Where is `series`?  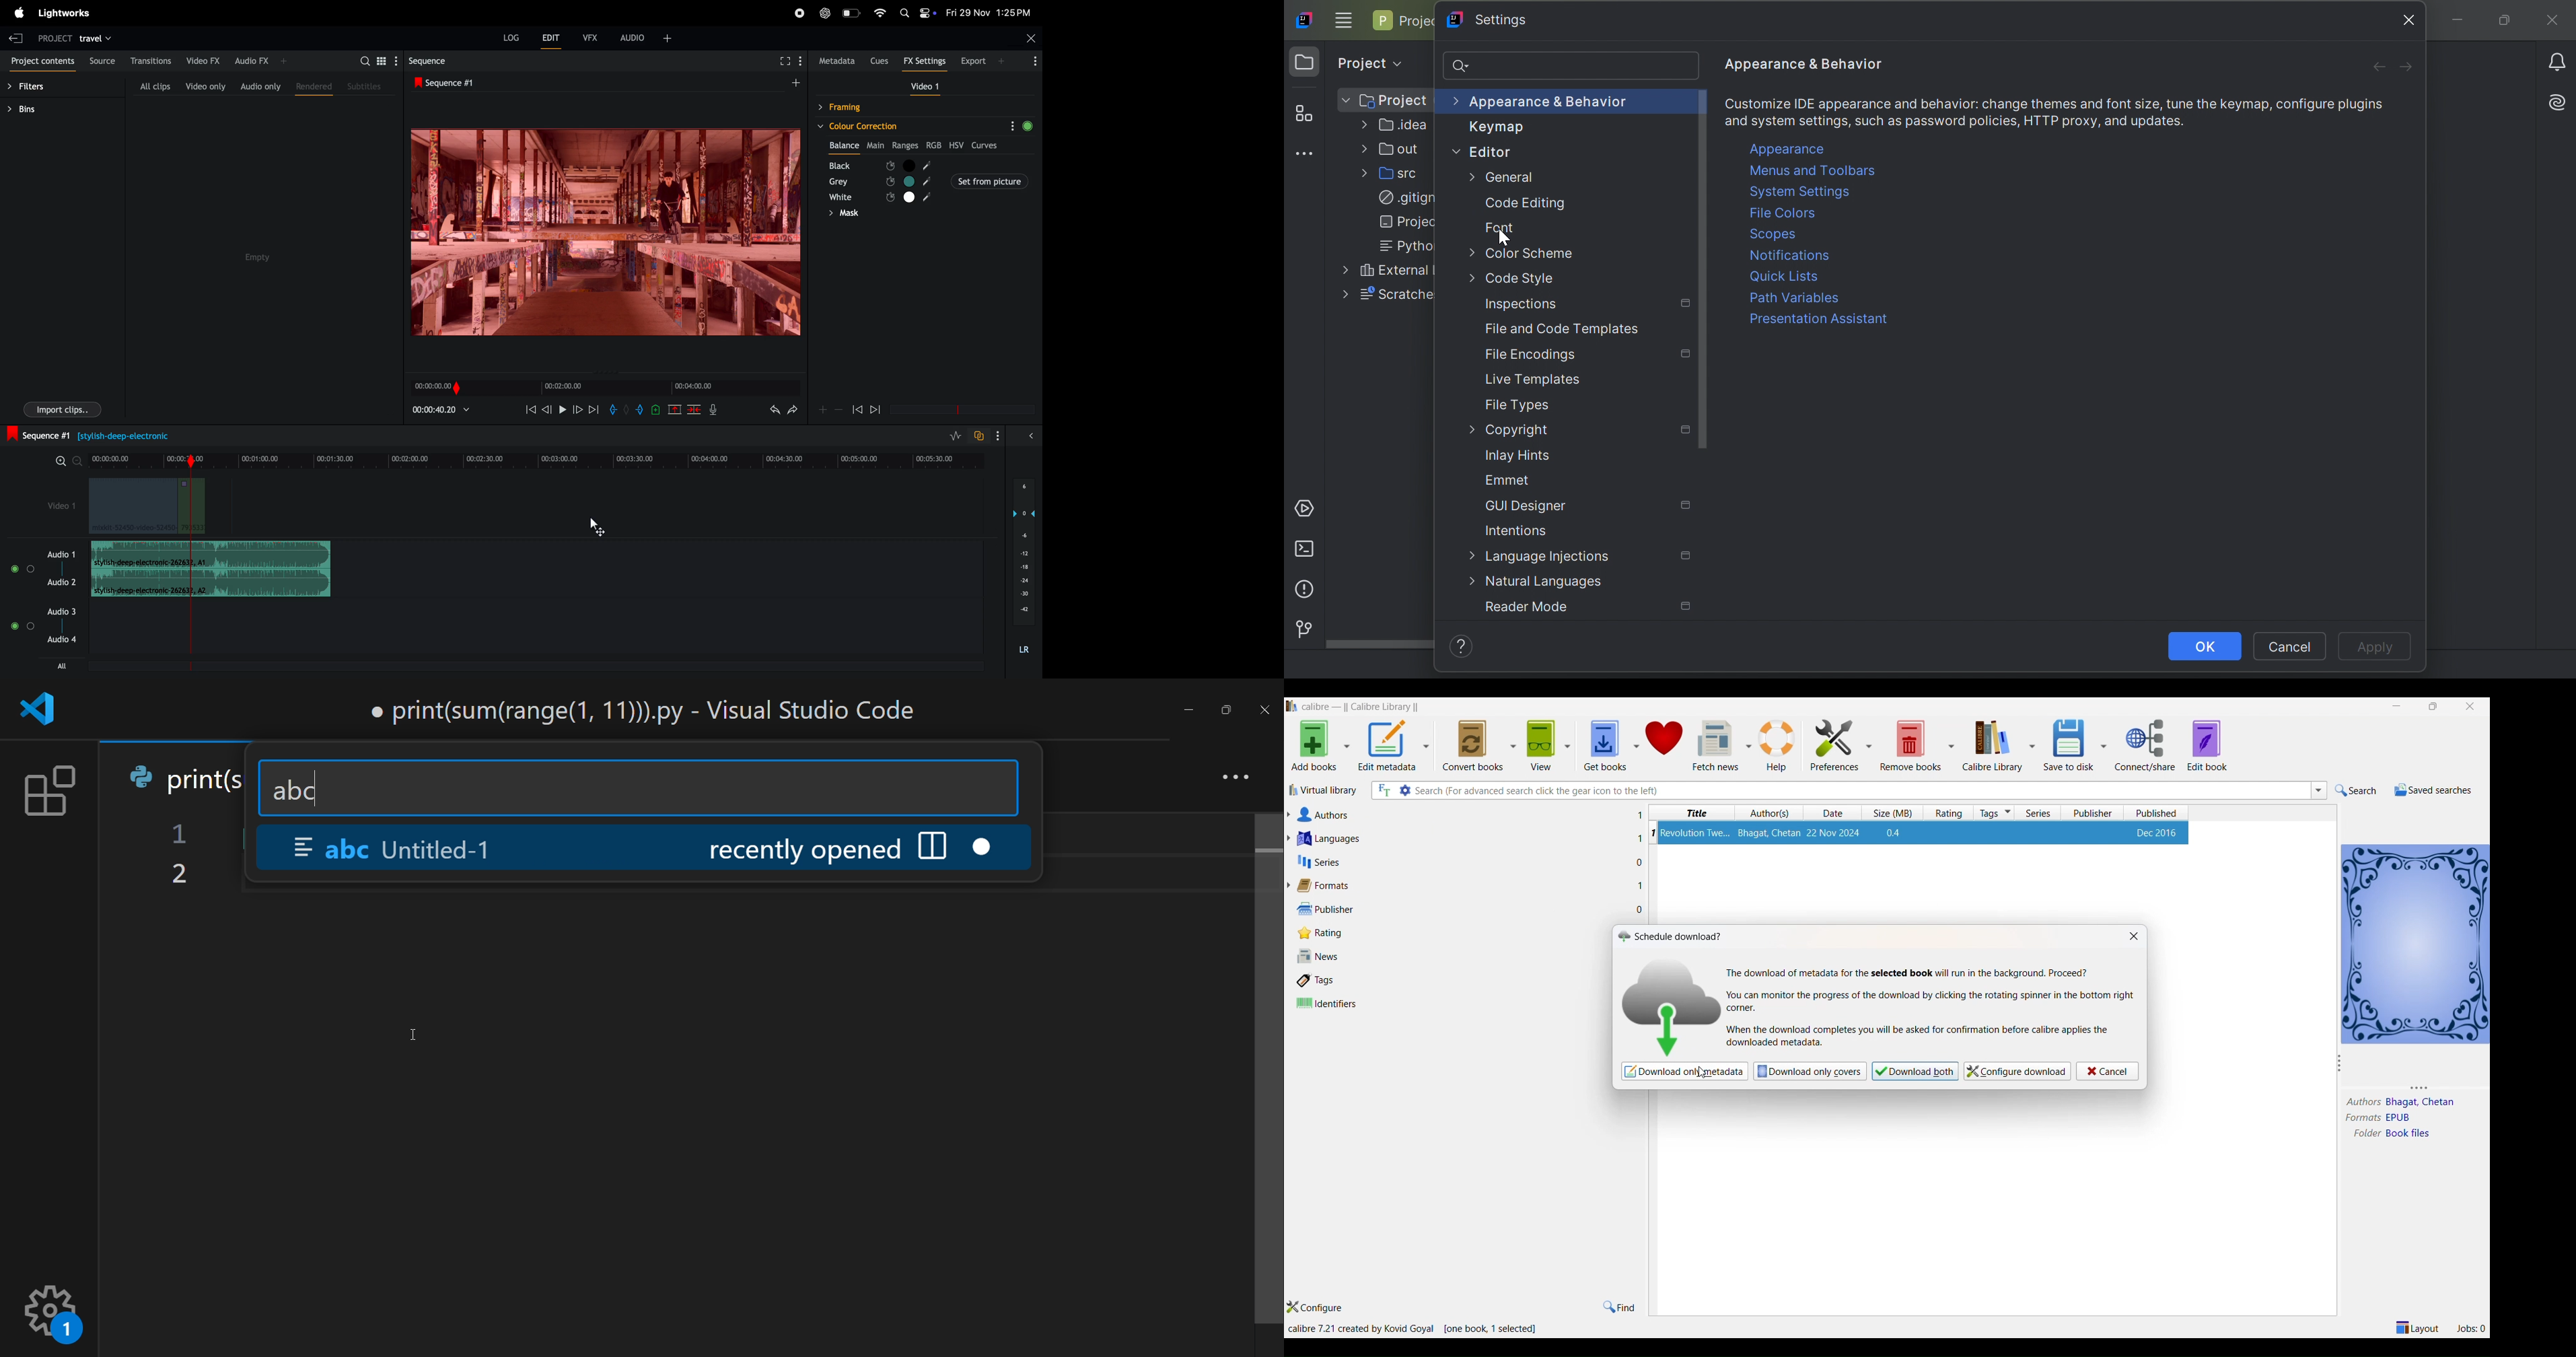 series is located at coordinates (1320, 862).